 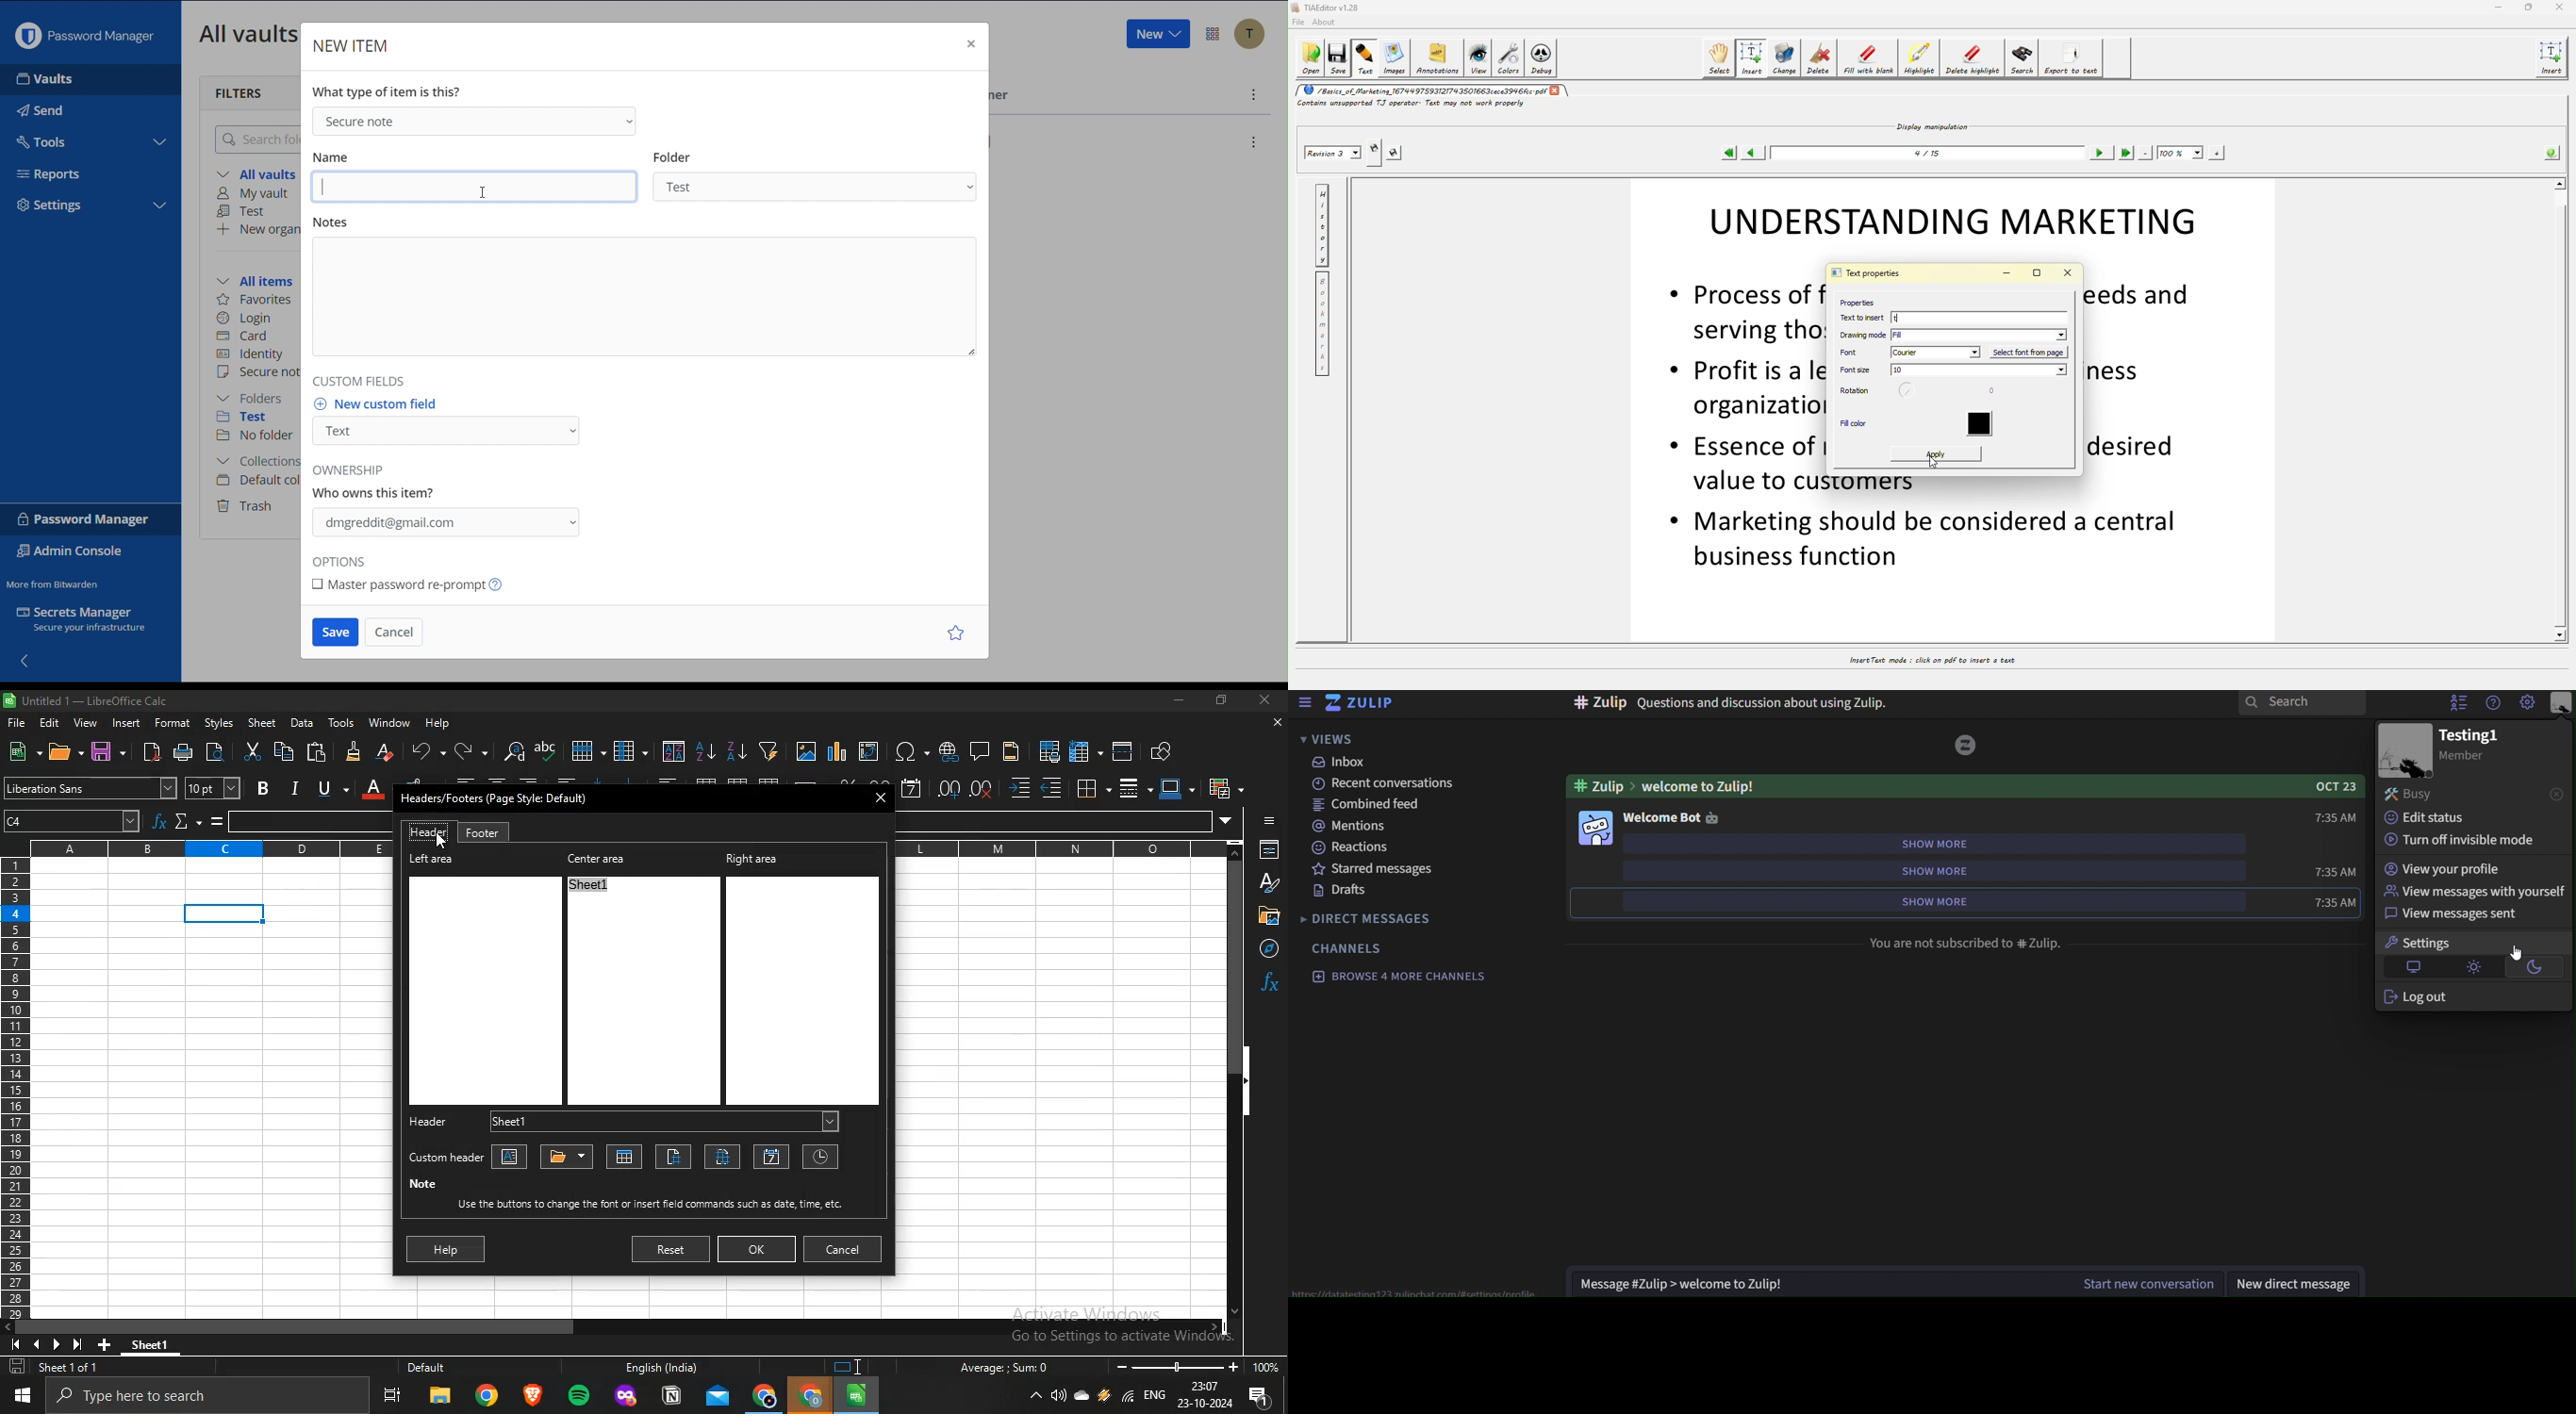 I want to click on properties, so click(x=1266, y=850).